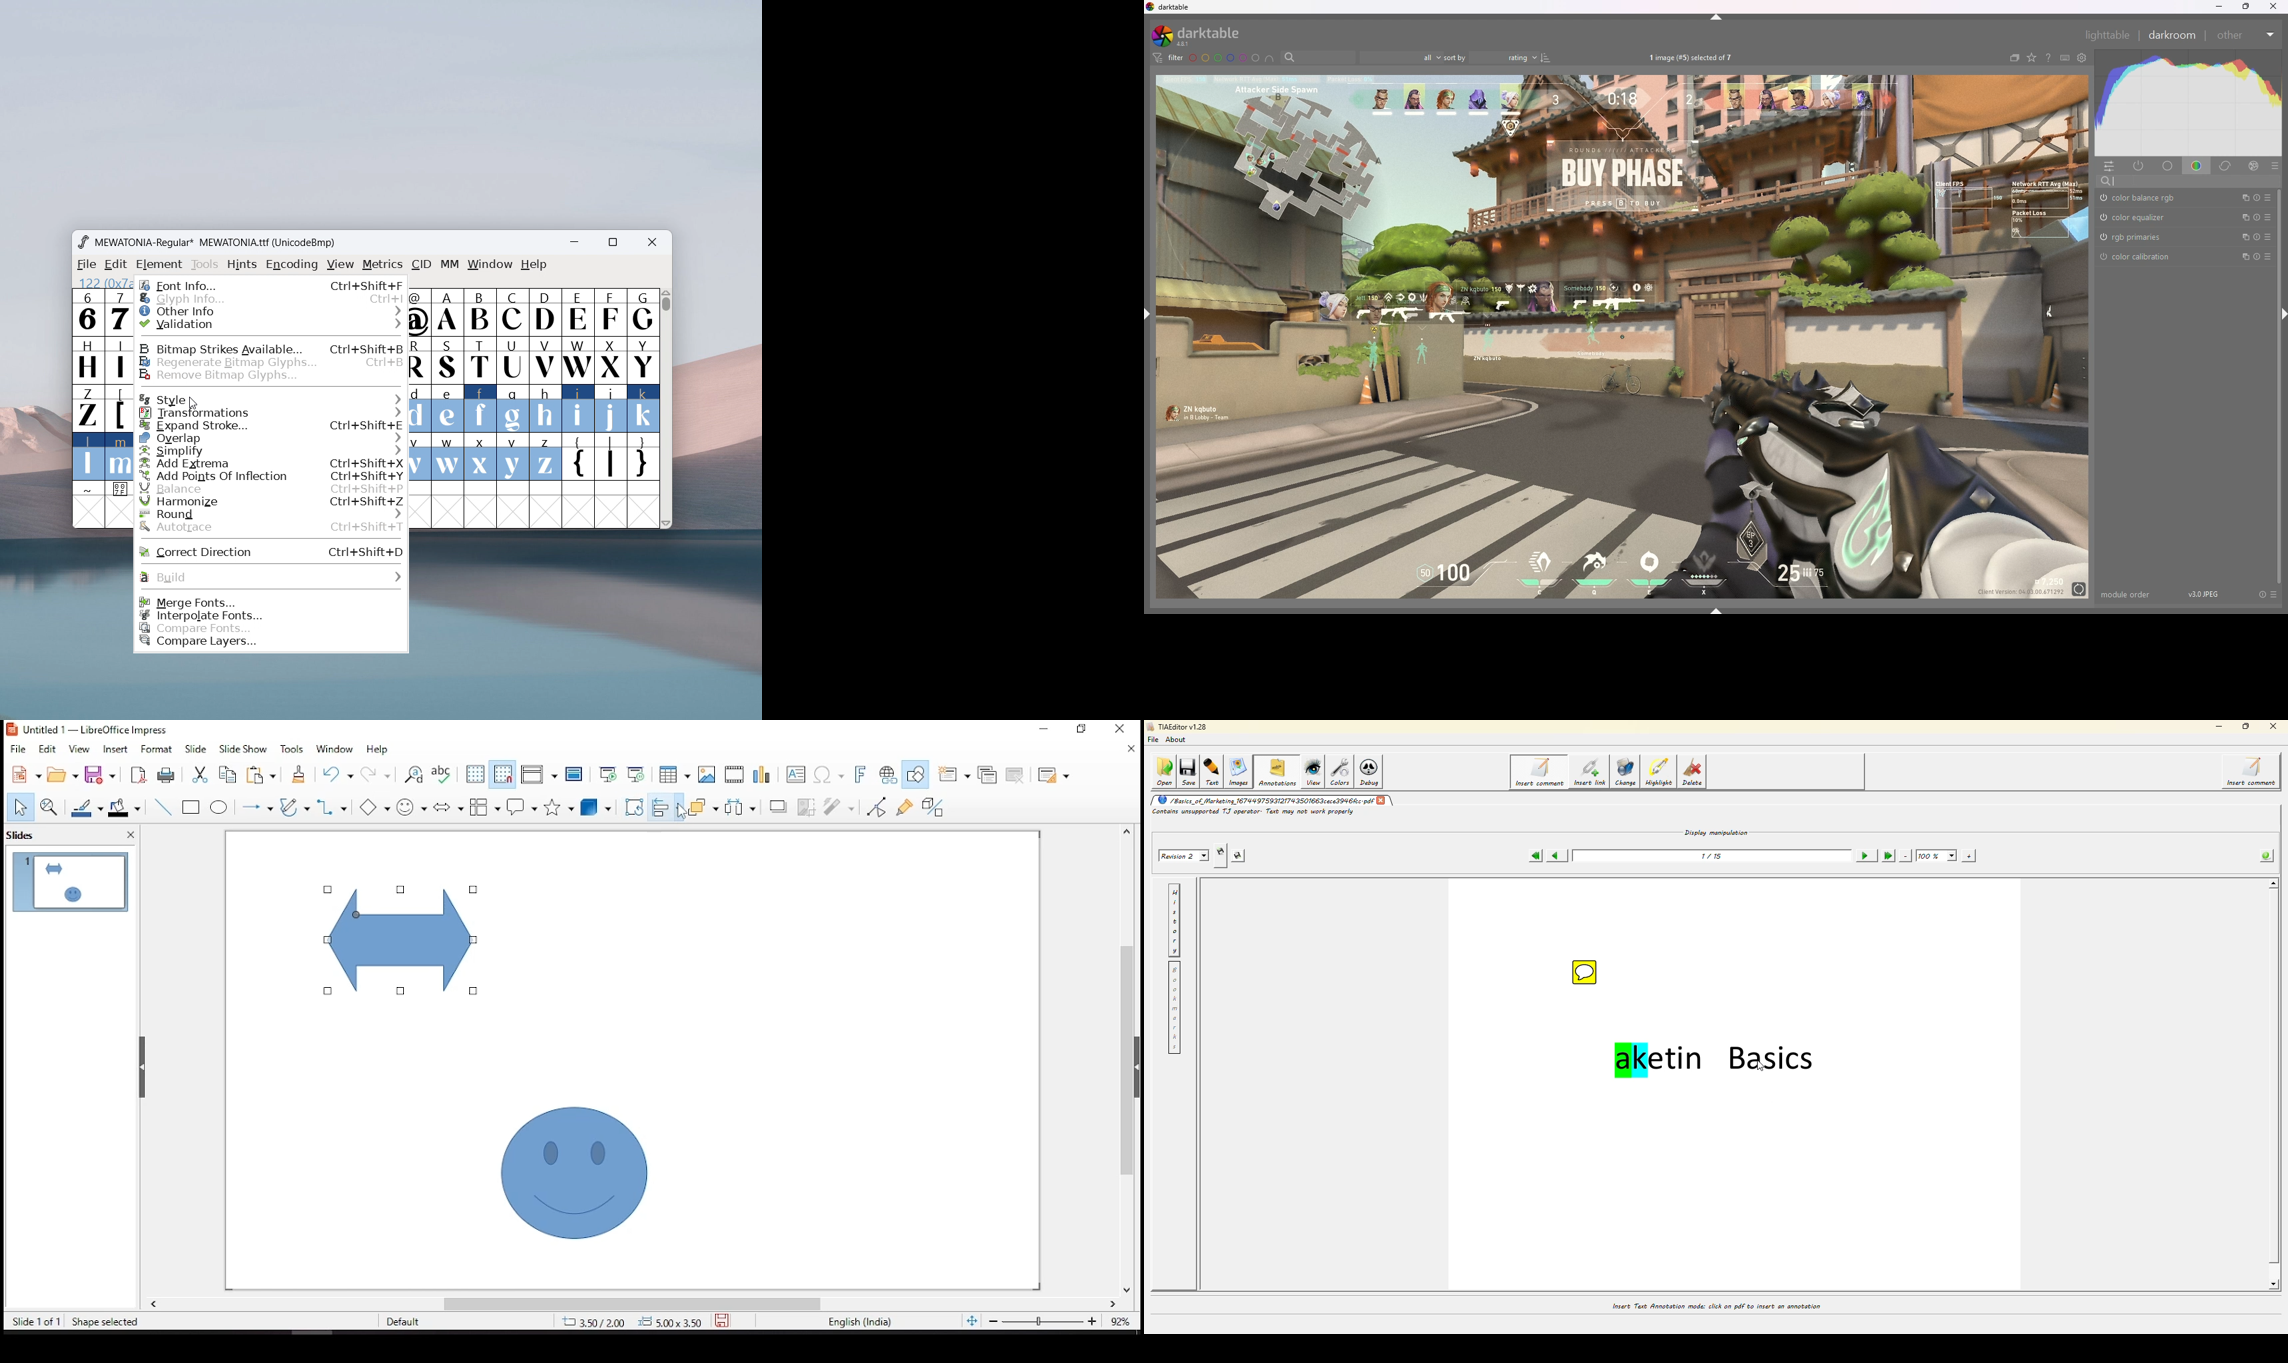  Describe the element at coordinates (332, 808) in the screenshot. I see `connectors` at that location.